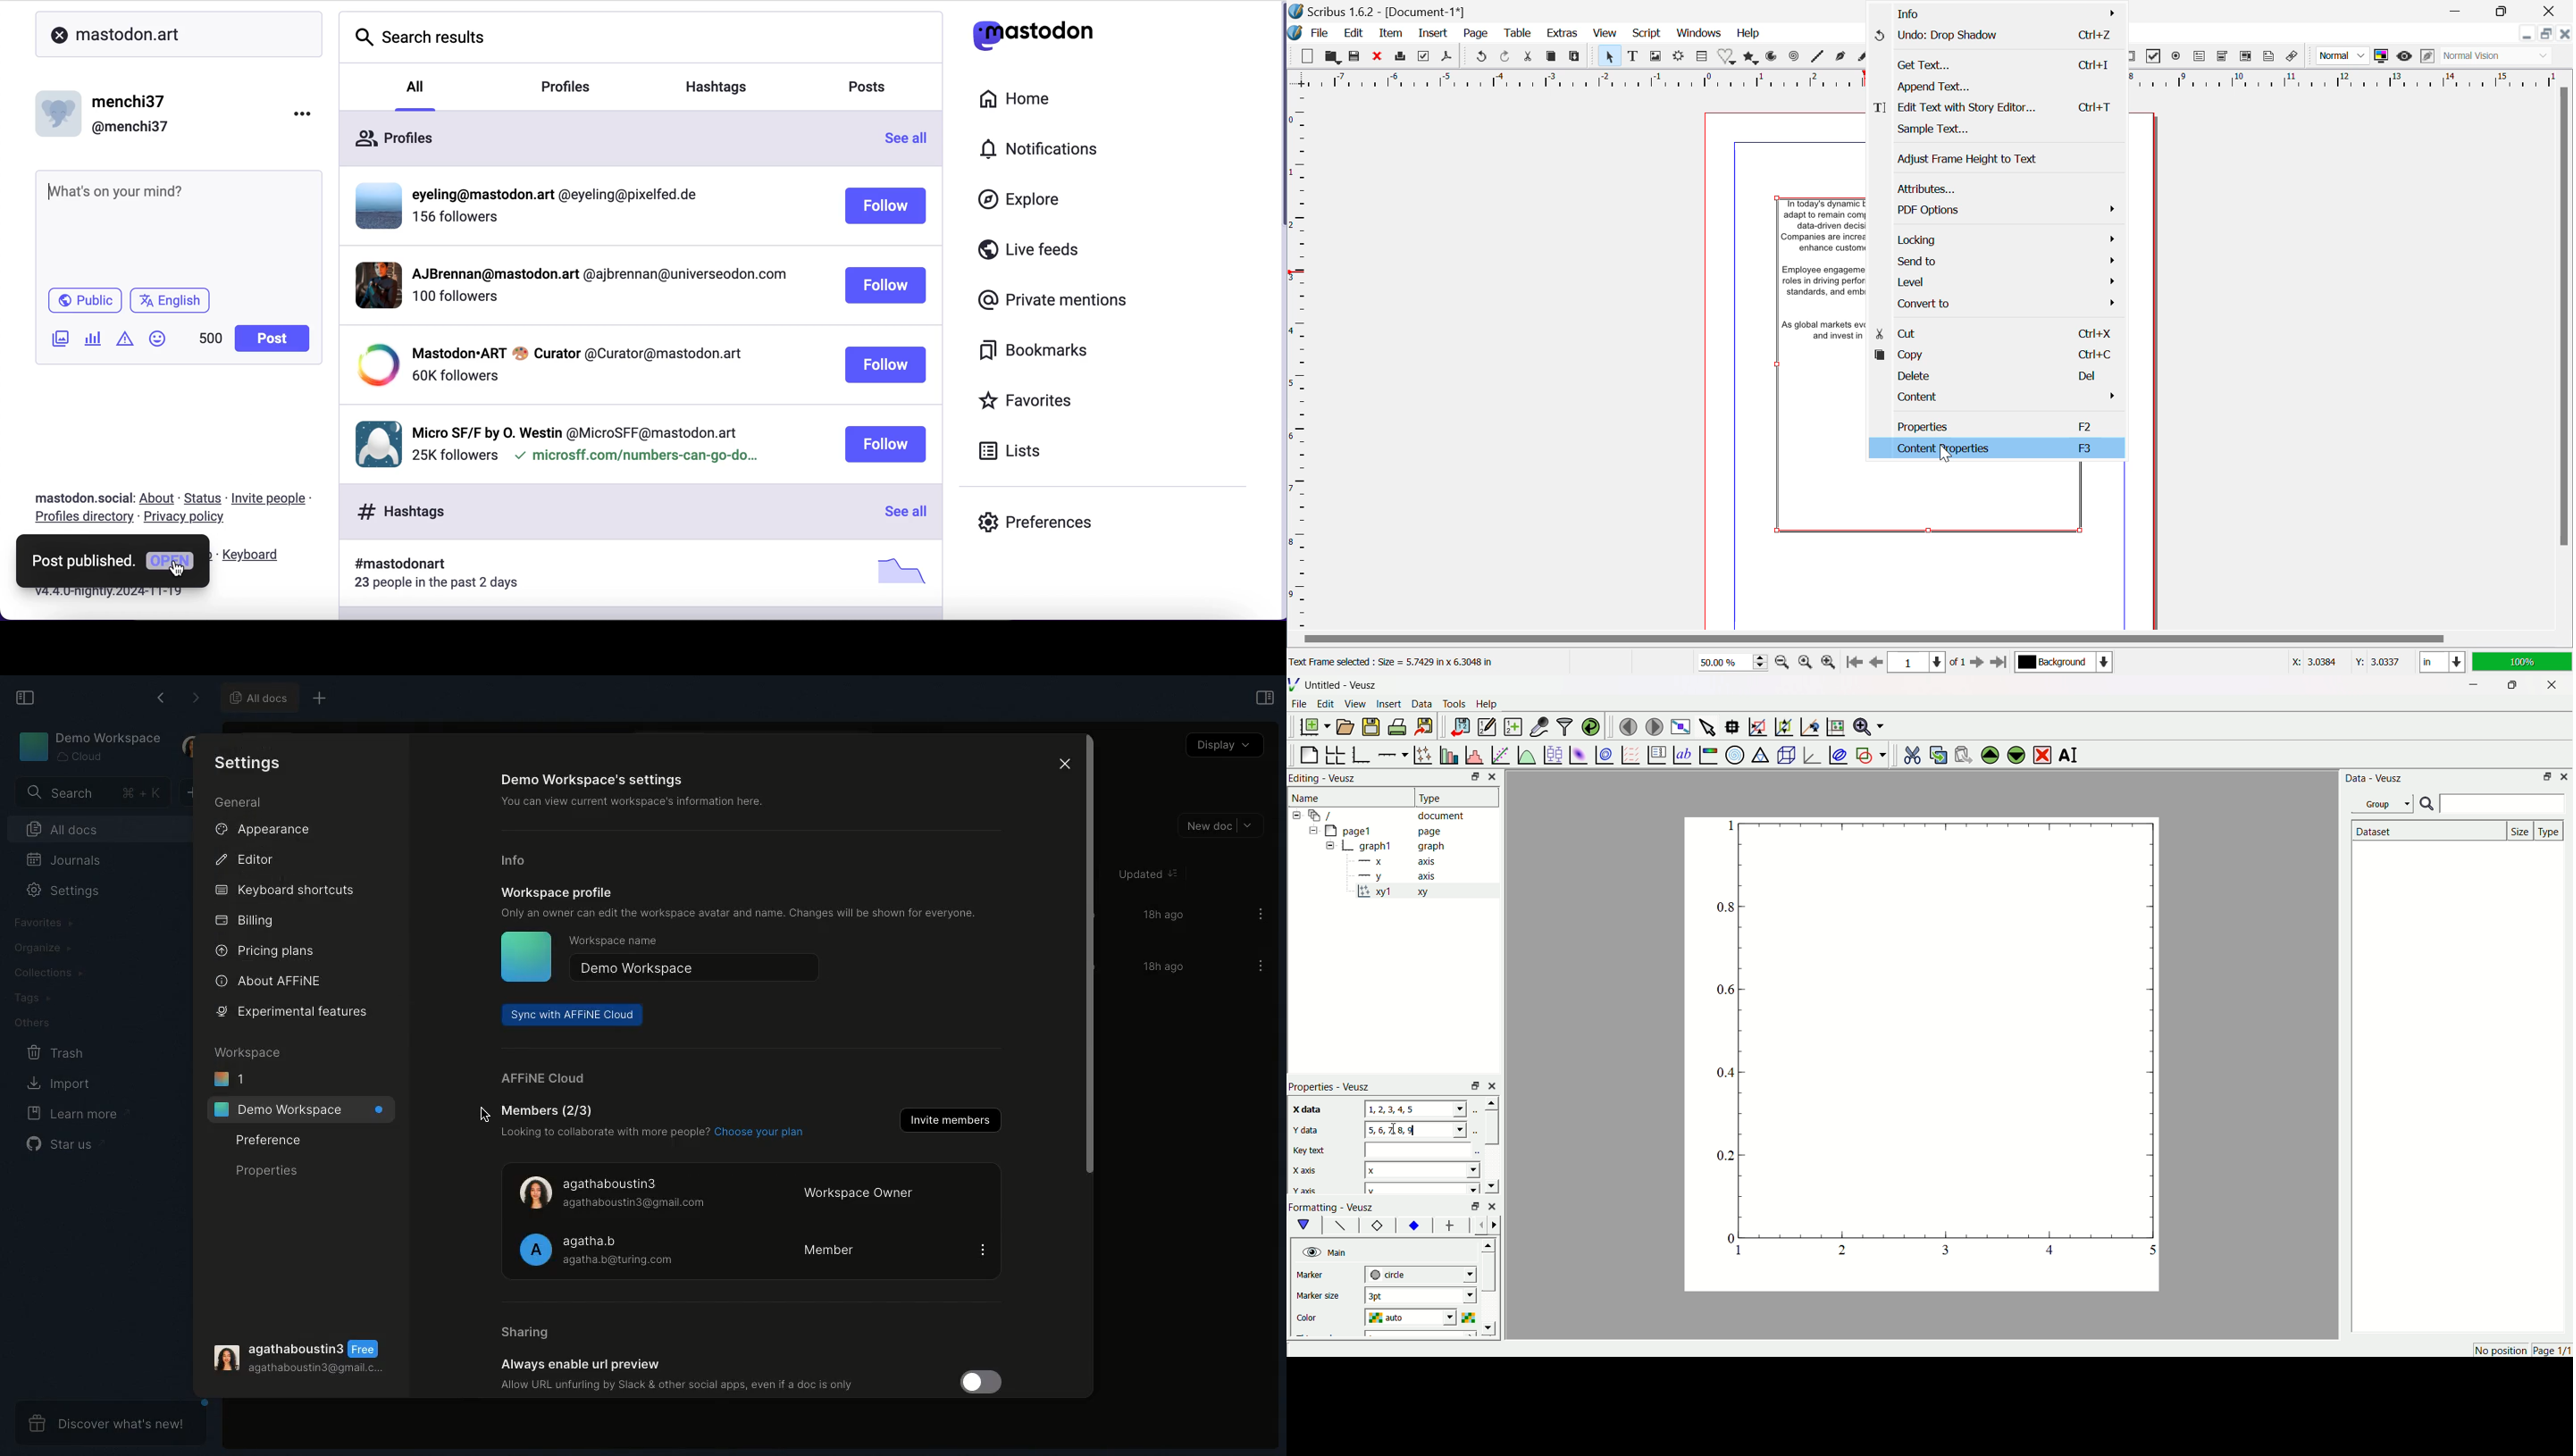 The width and height of the screenshot is (2576, 1456). I want to click on invite people, so click(275, 499).